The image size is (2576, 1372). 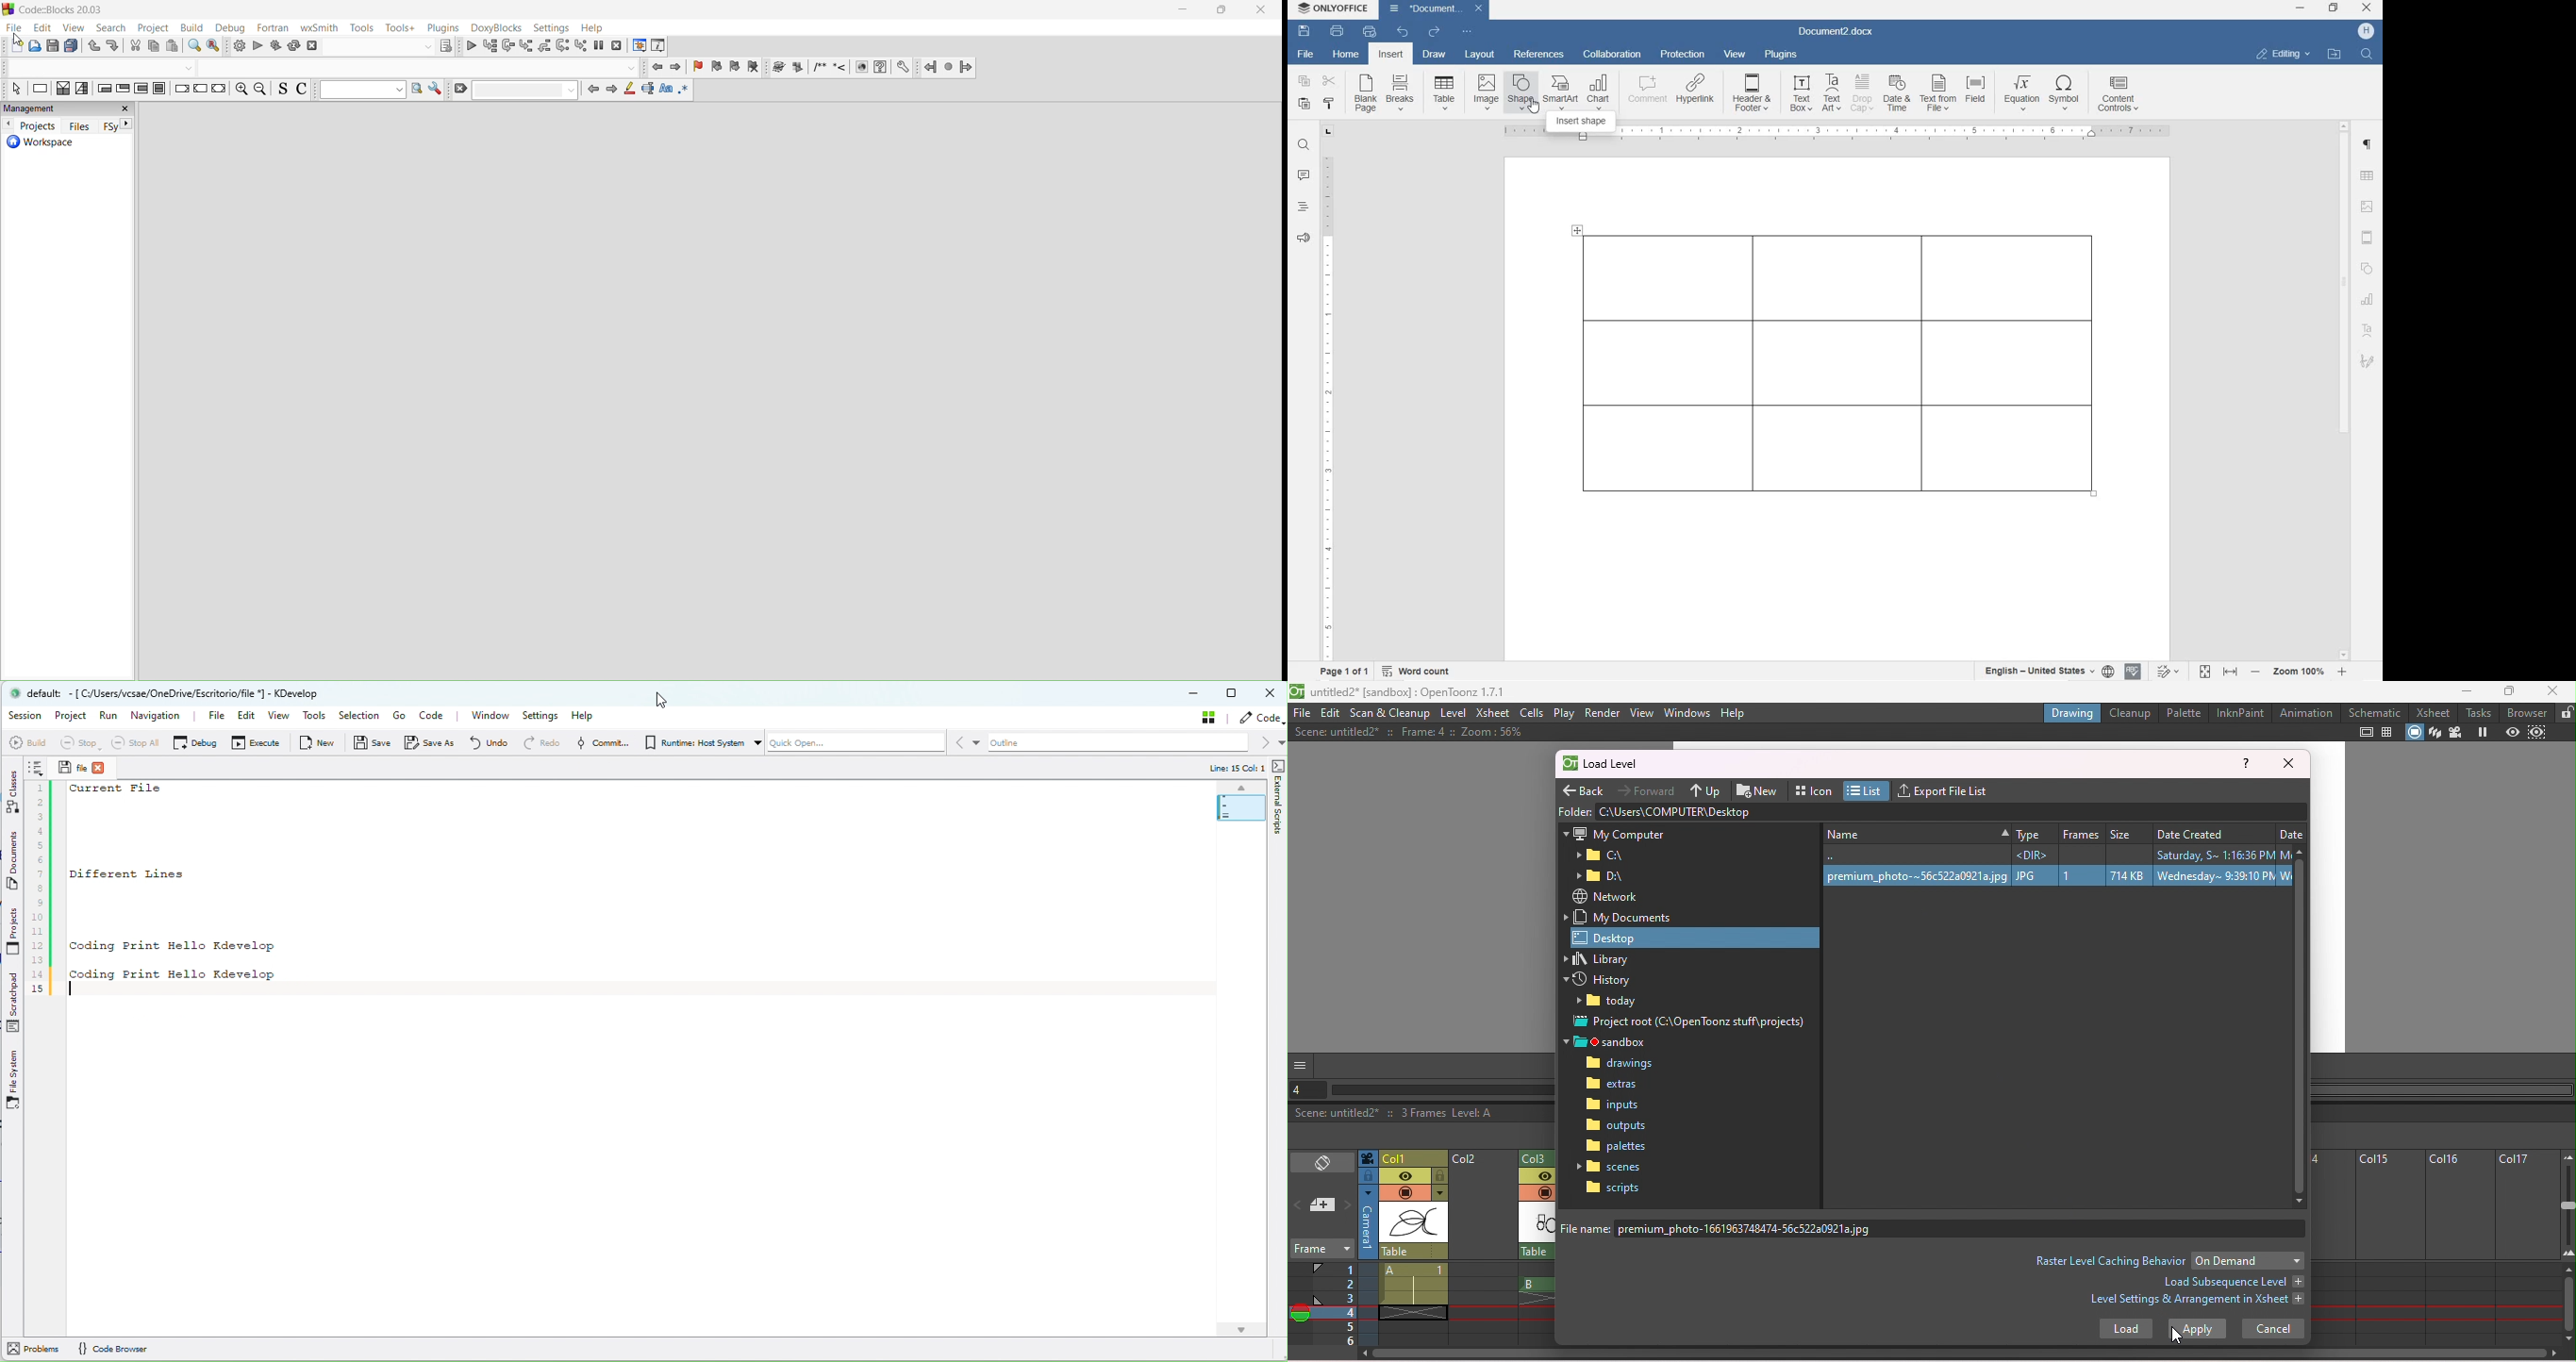 I want to click on scene, so click(x=1414, y=1223).